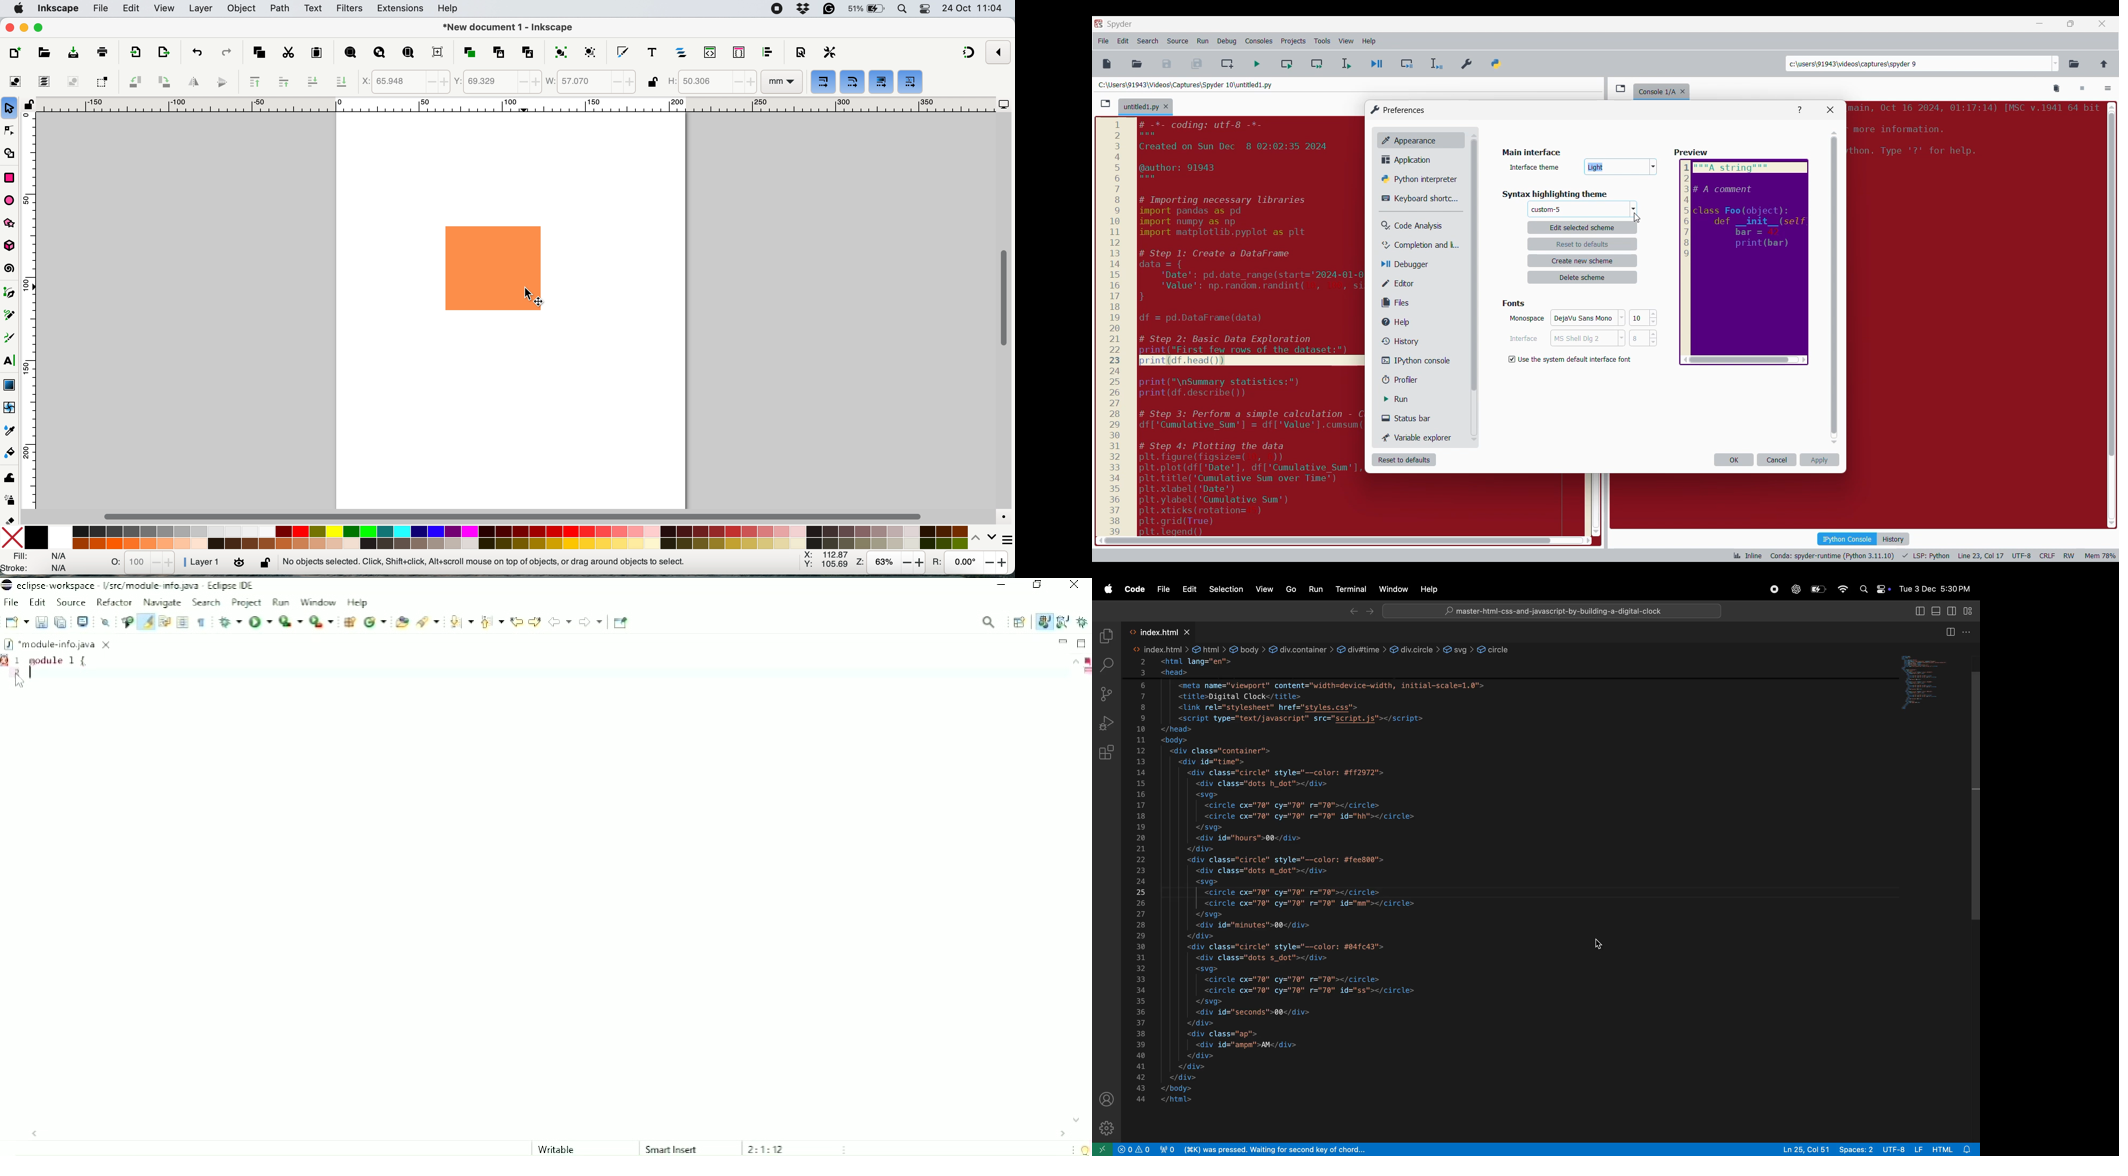  Describe the element at coordinates (1063, 641) in the screenshot. I see `Minimize` at that location.